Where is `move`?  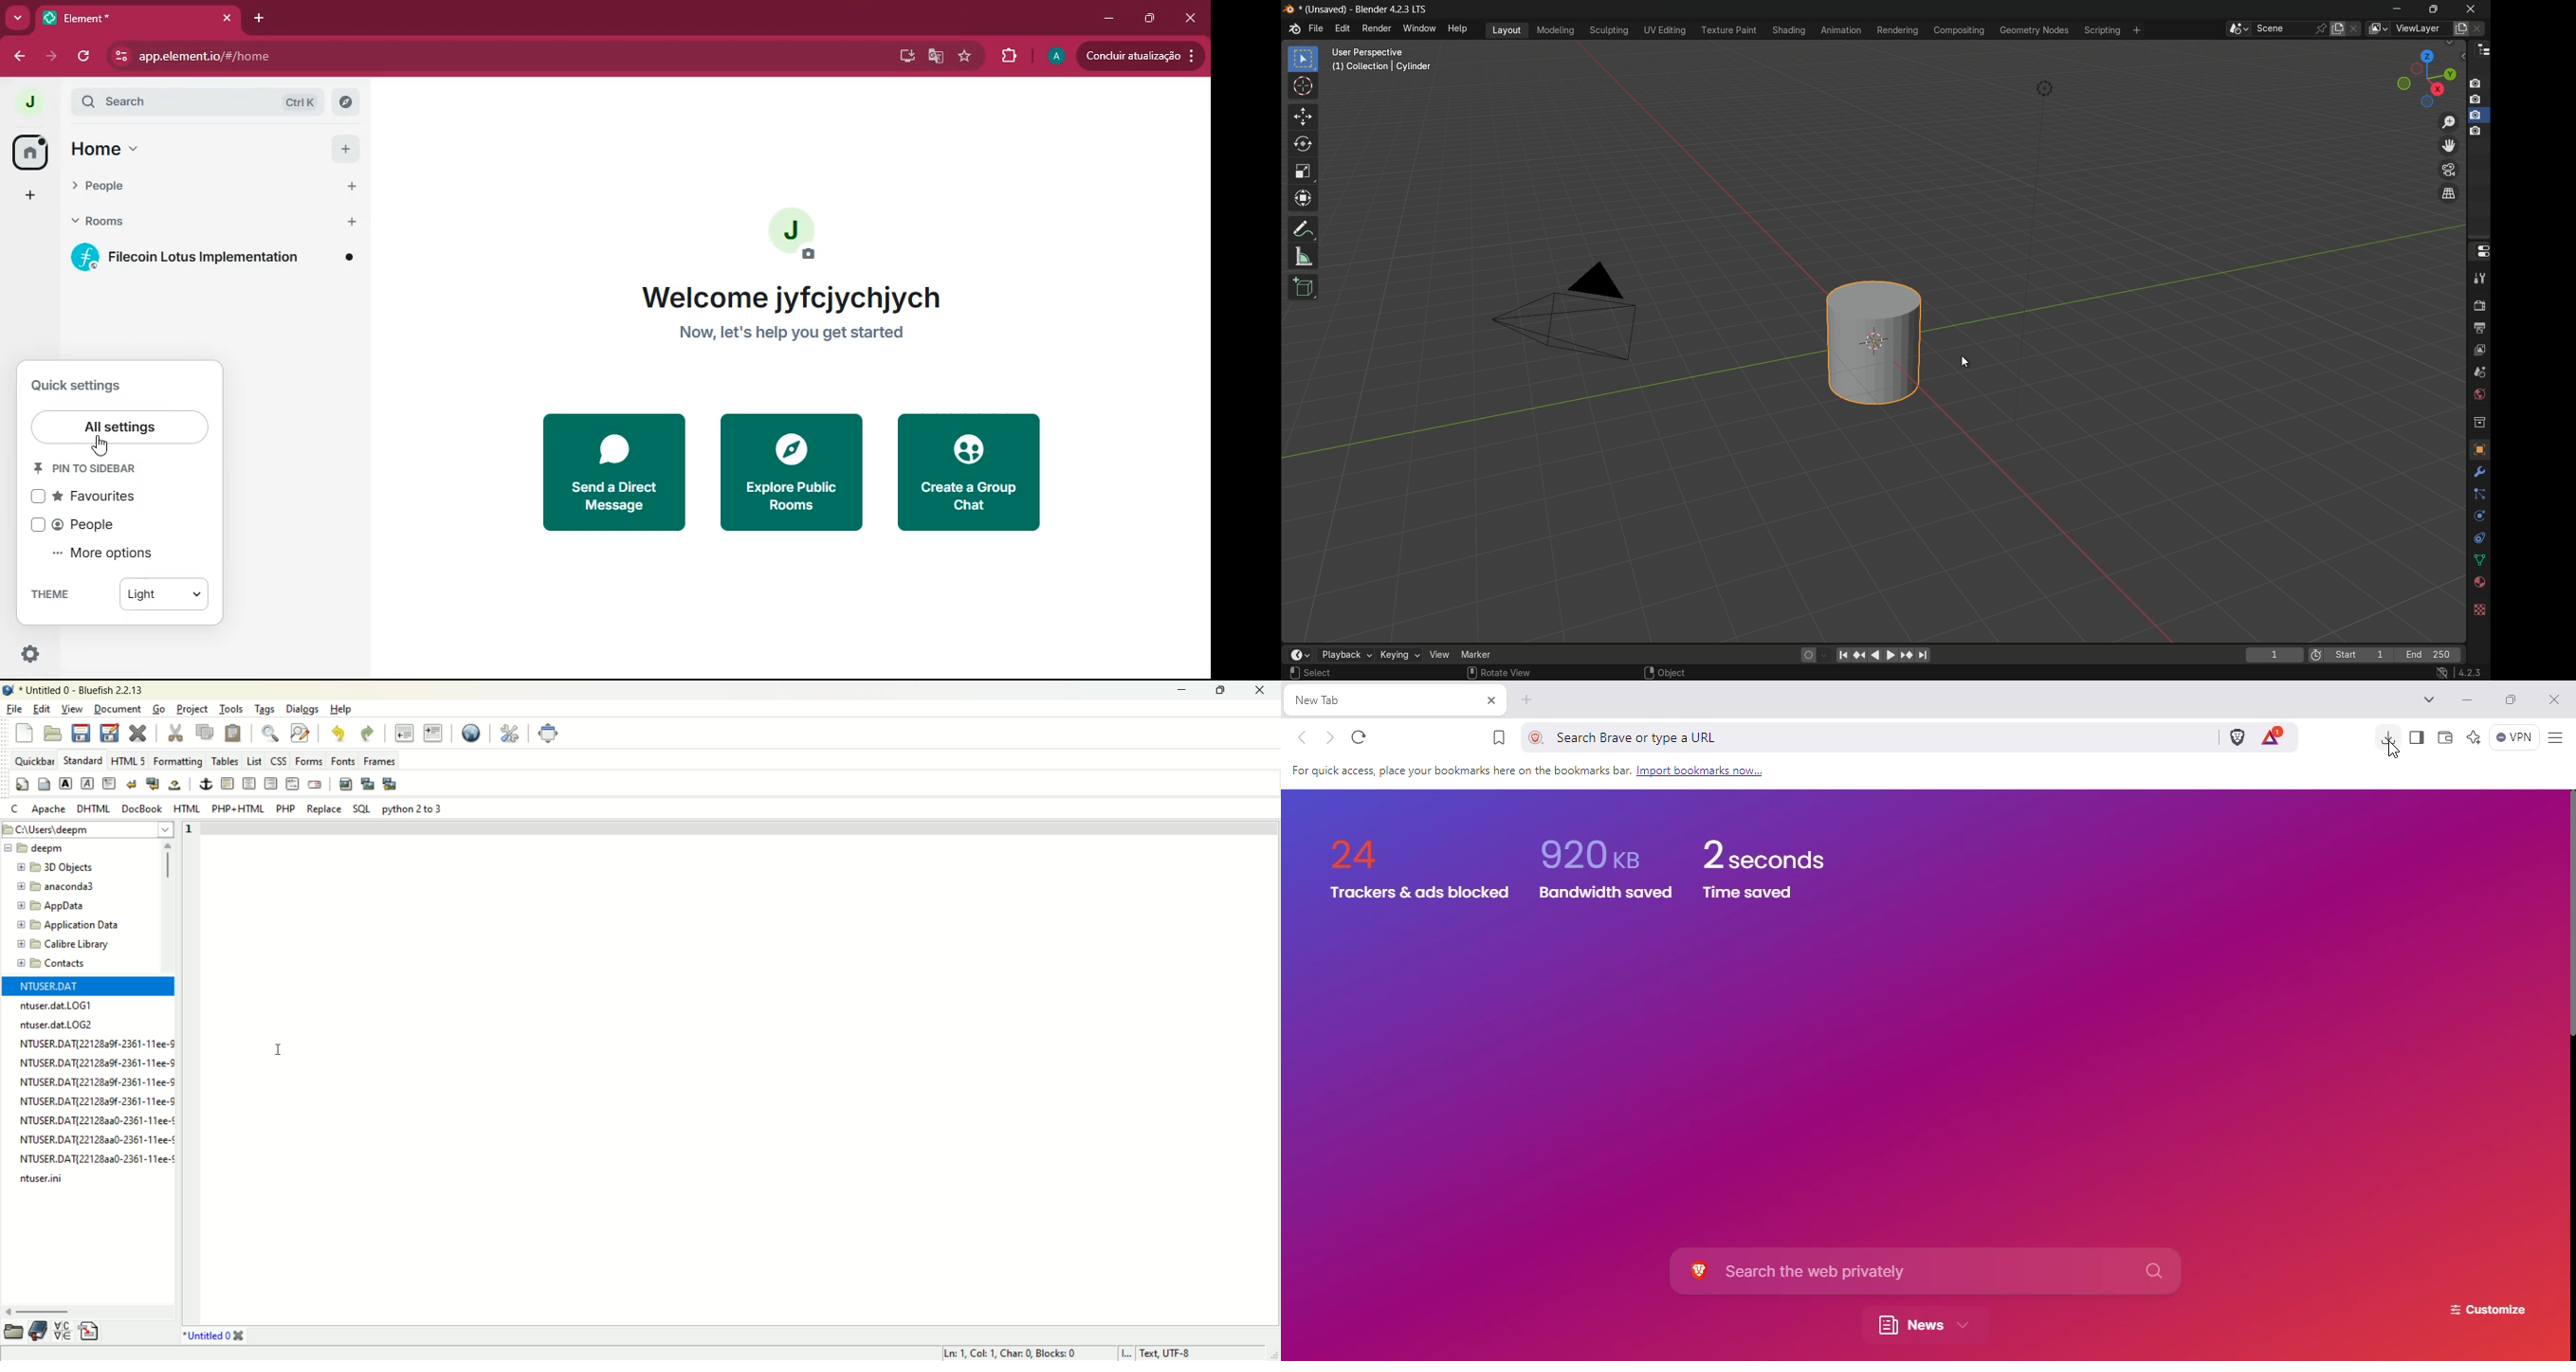
move is located at coordinates (1304, 117).